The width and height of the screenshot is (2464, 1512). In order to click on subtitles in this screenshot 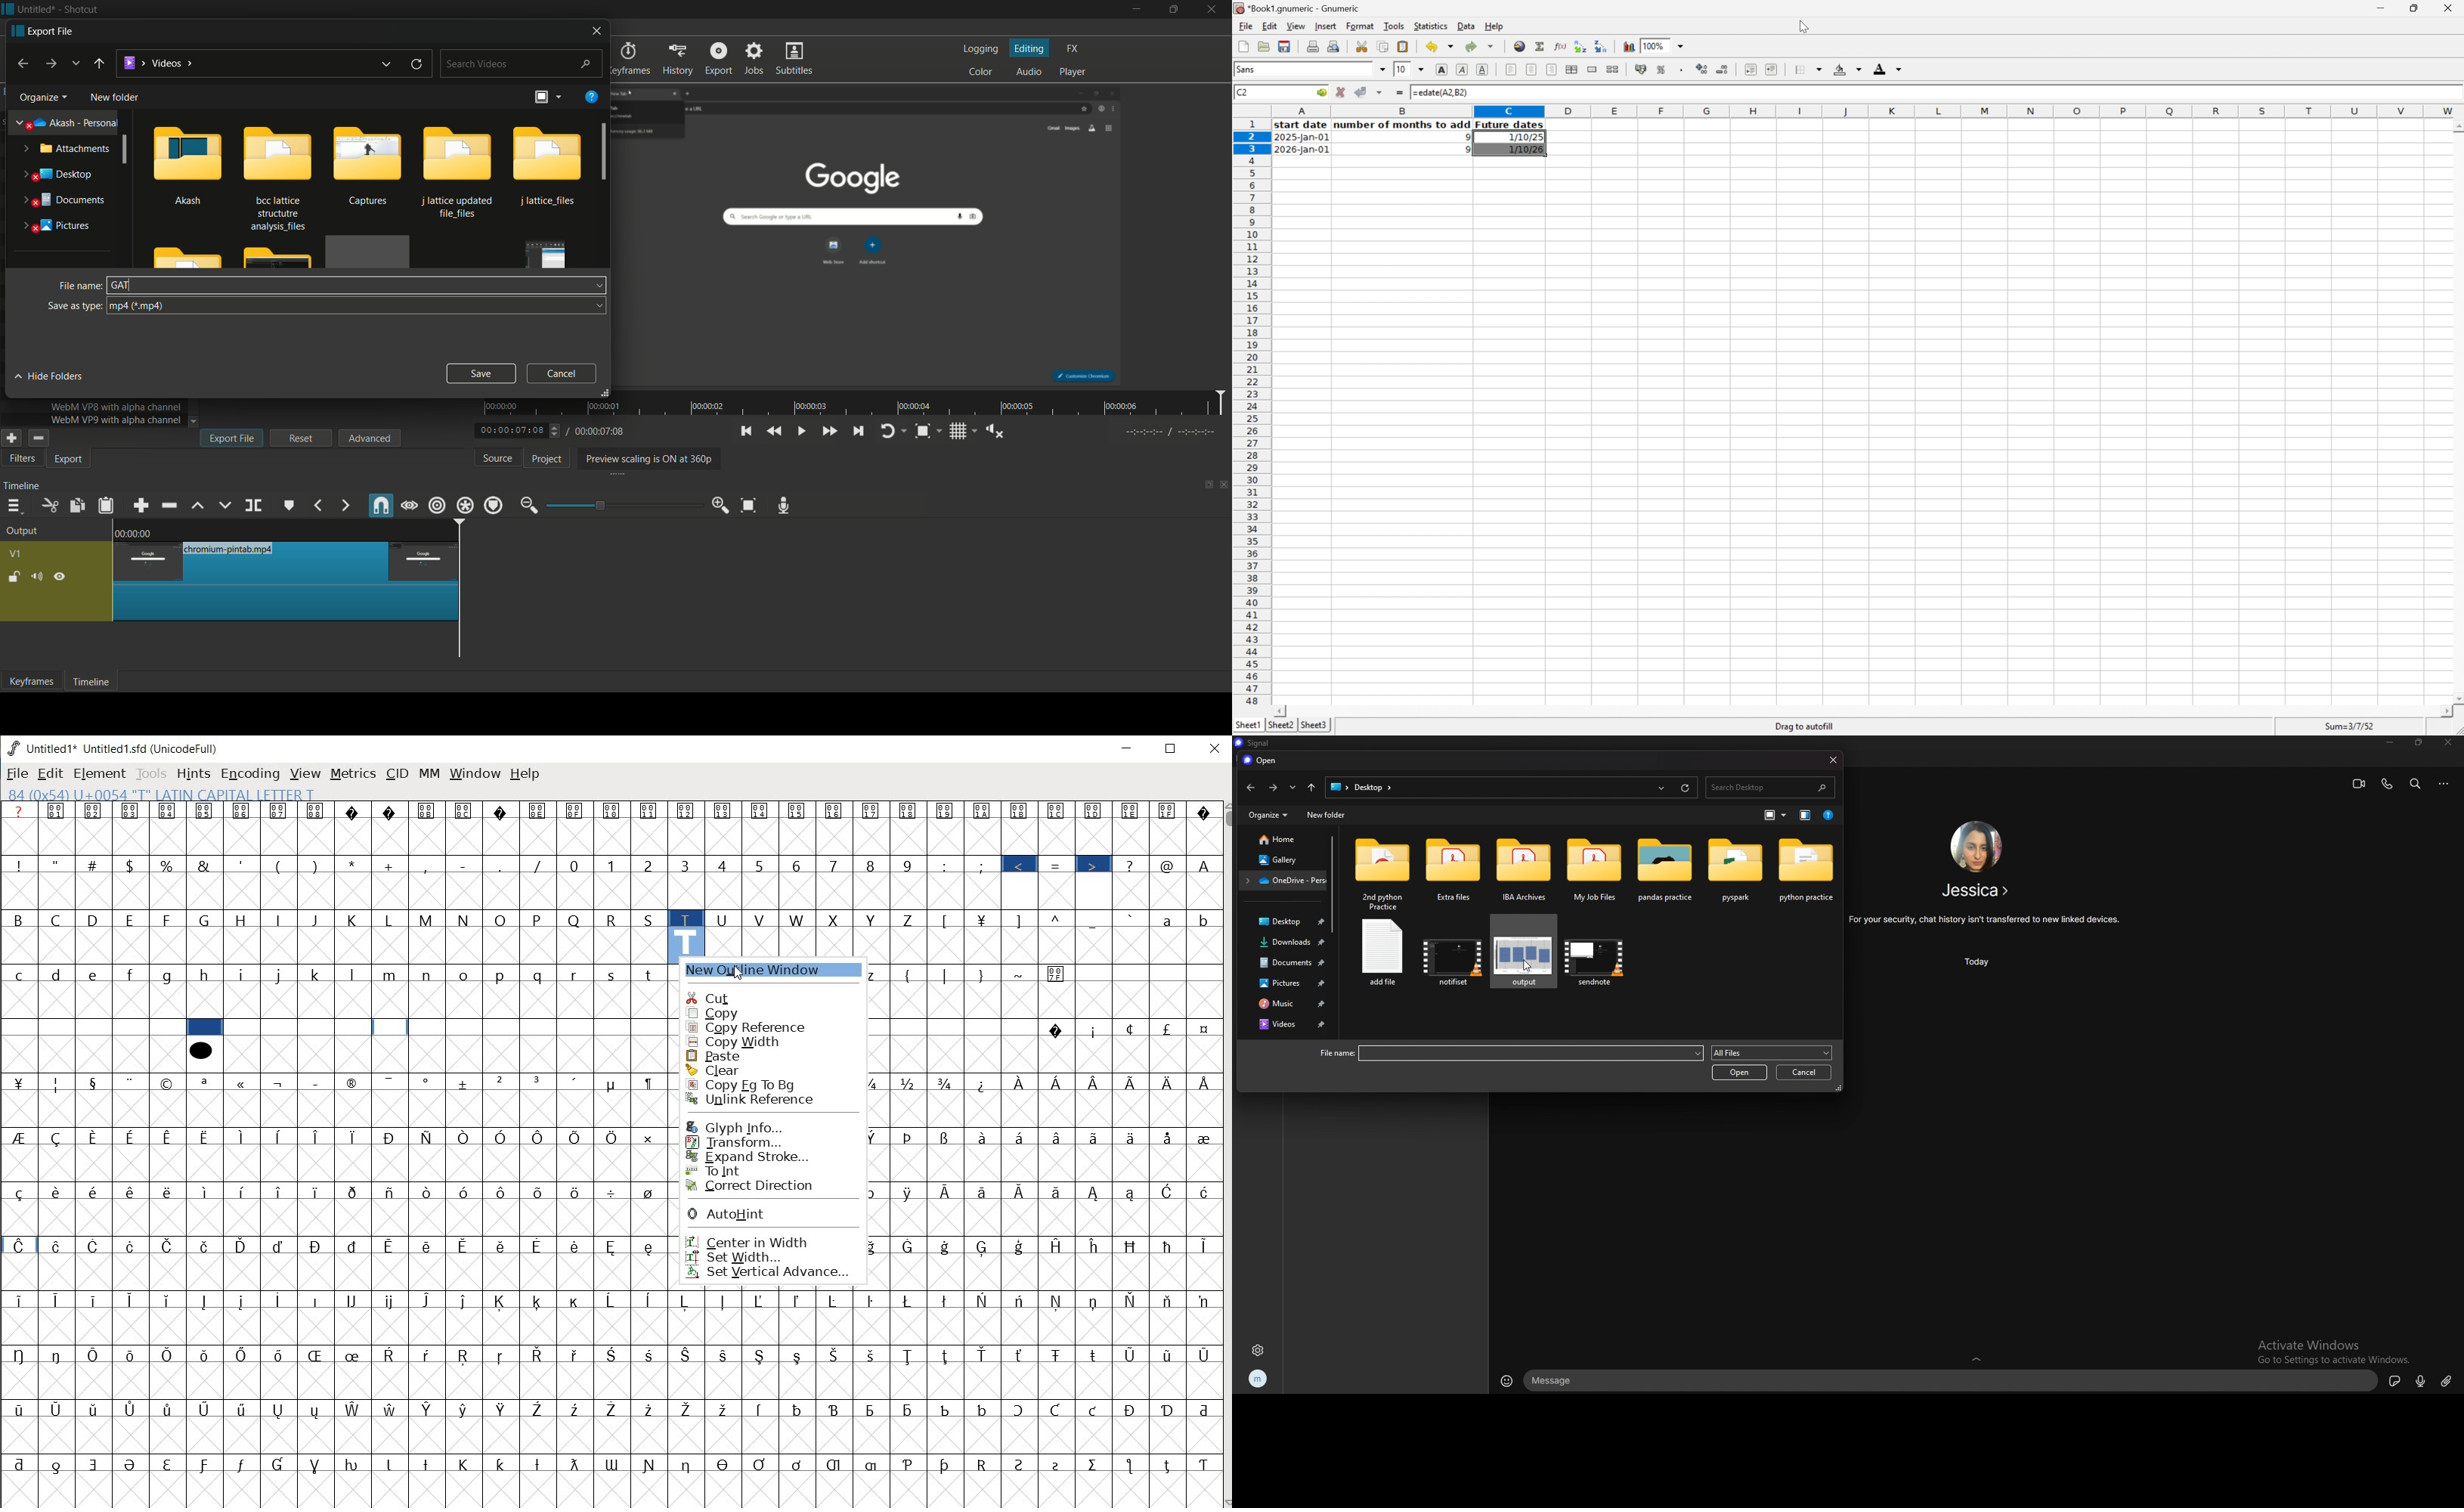, I will do `click(796, 58)`.